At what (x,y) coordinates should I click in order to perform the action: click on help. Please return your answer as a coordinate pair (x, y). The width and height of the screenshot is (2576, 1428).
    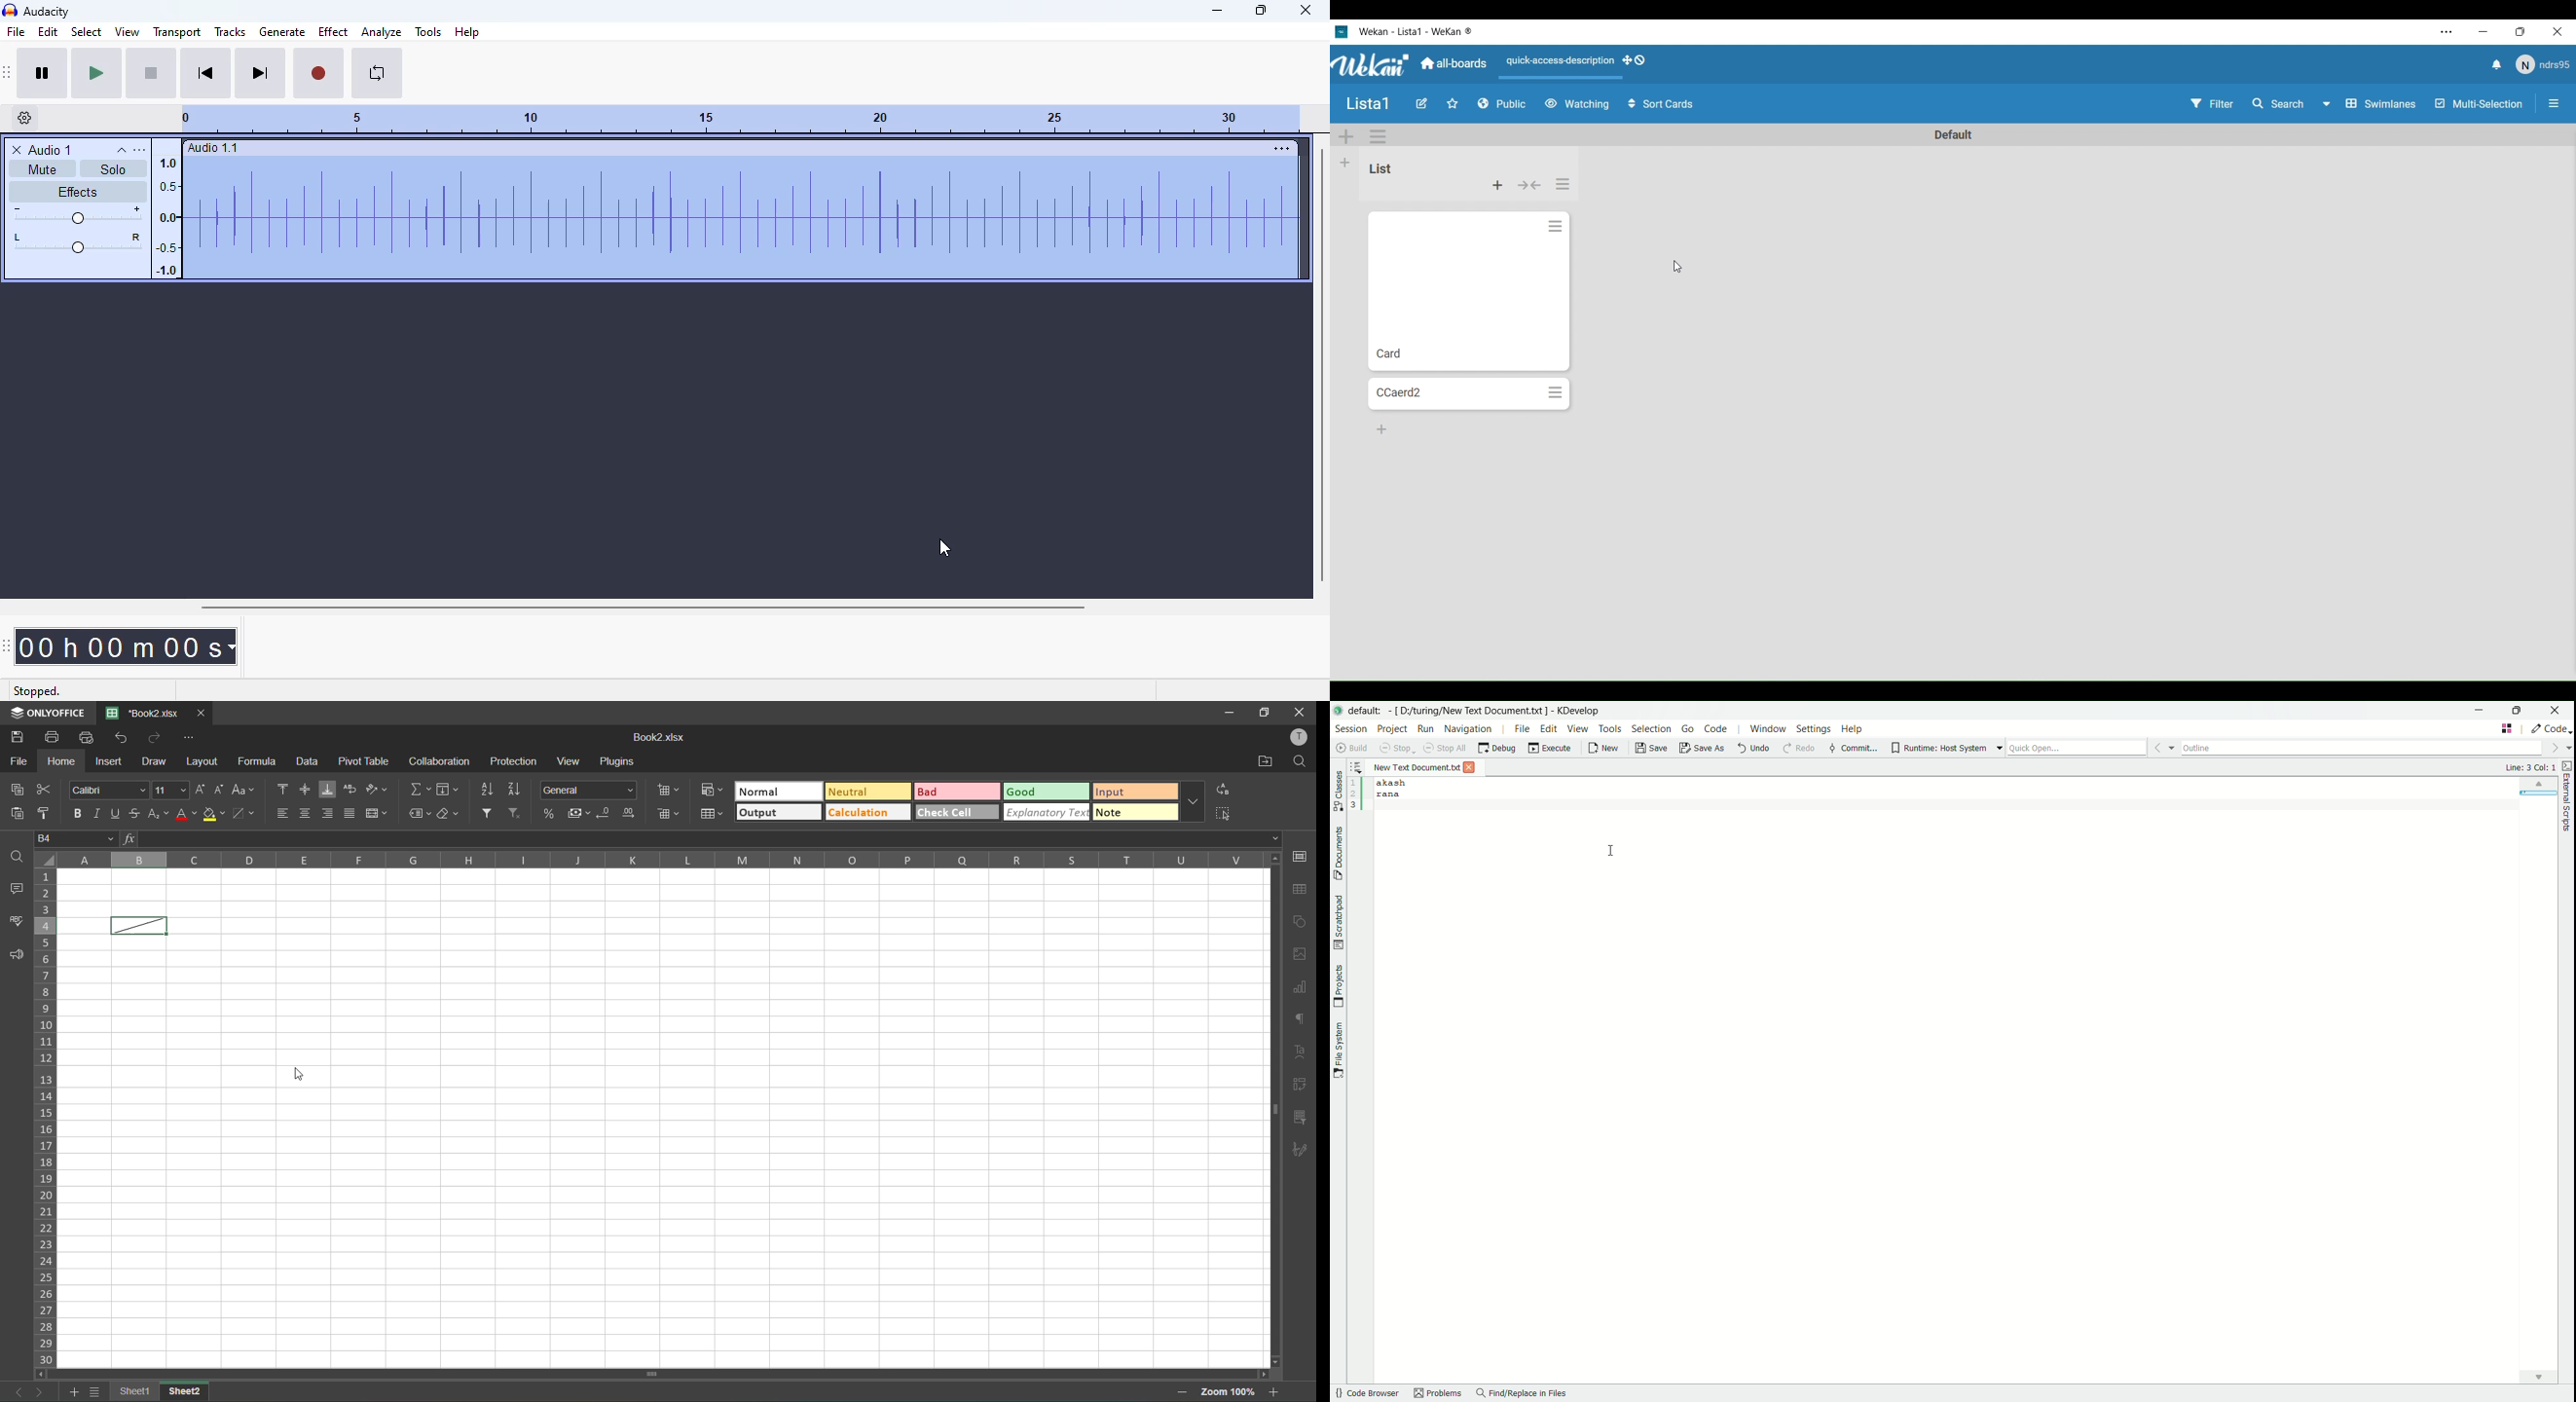
    Looking at the image, I should click on (467, 32).